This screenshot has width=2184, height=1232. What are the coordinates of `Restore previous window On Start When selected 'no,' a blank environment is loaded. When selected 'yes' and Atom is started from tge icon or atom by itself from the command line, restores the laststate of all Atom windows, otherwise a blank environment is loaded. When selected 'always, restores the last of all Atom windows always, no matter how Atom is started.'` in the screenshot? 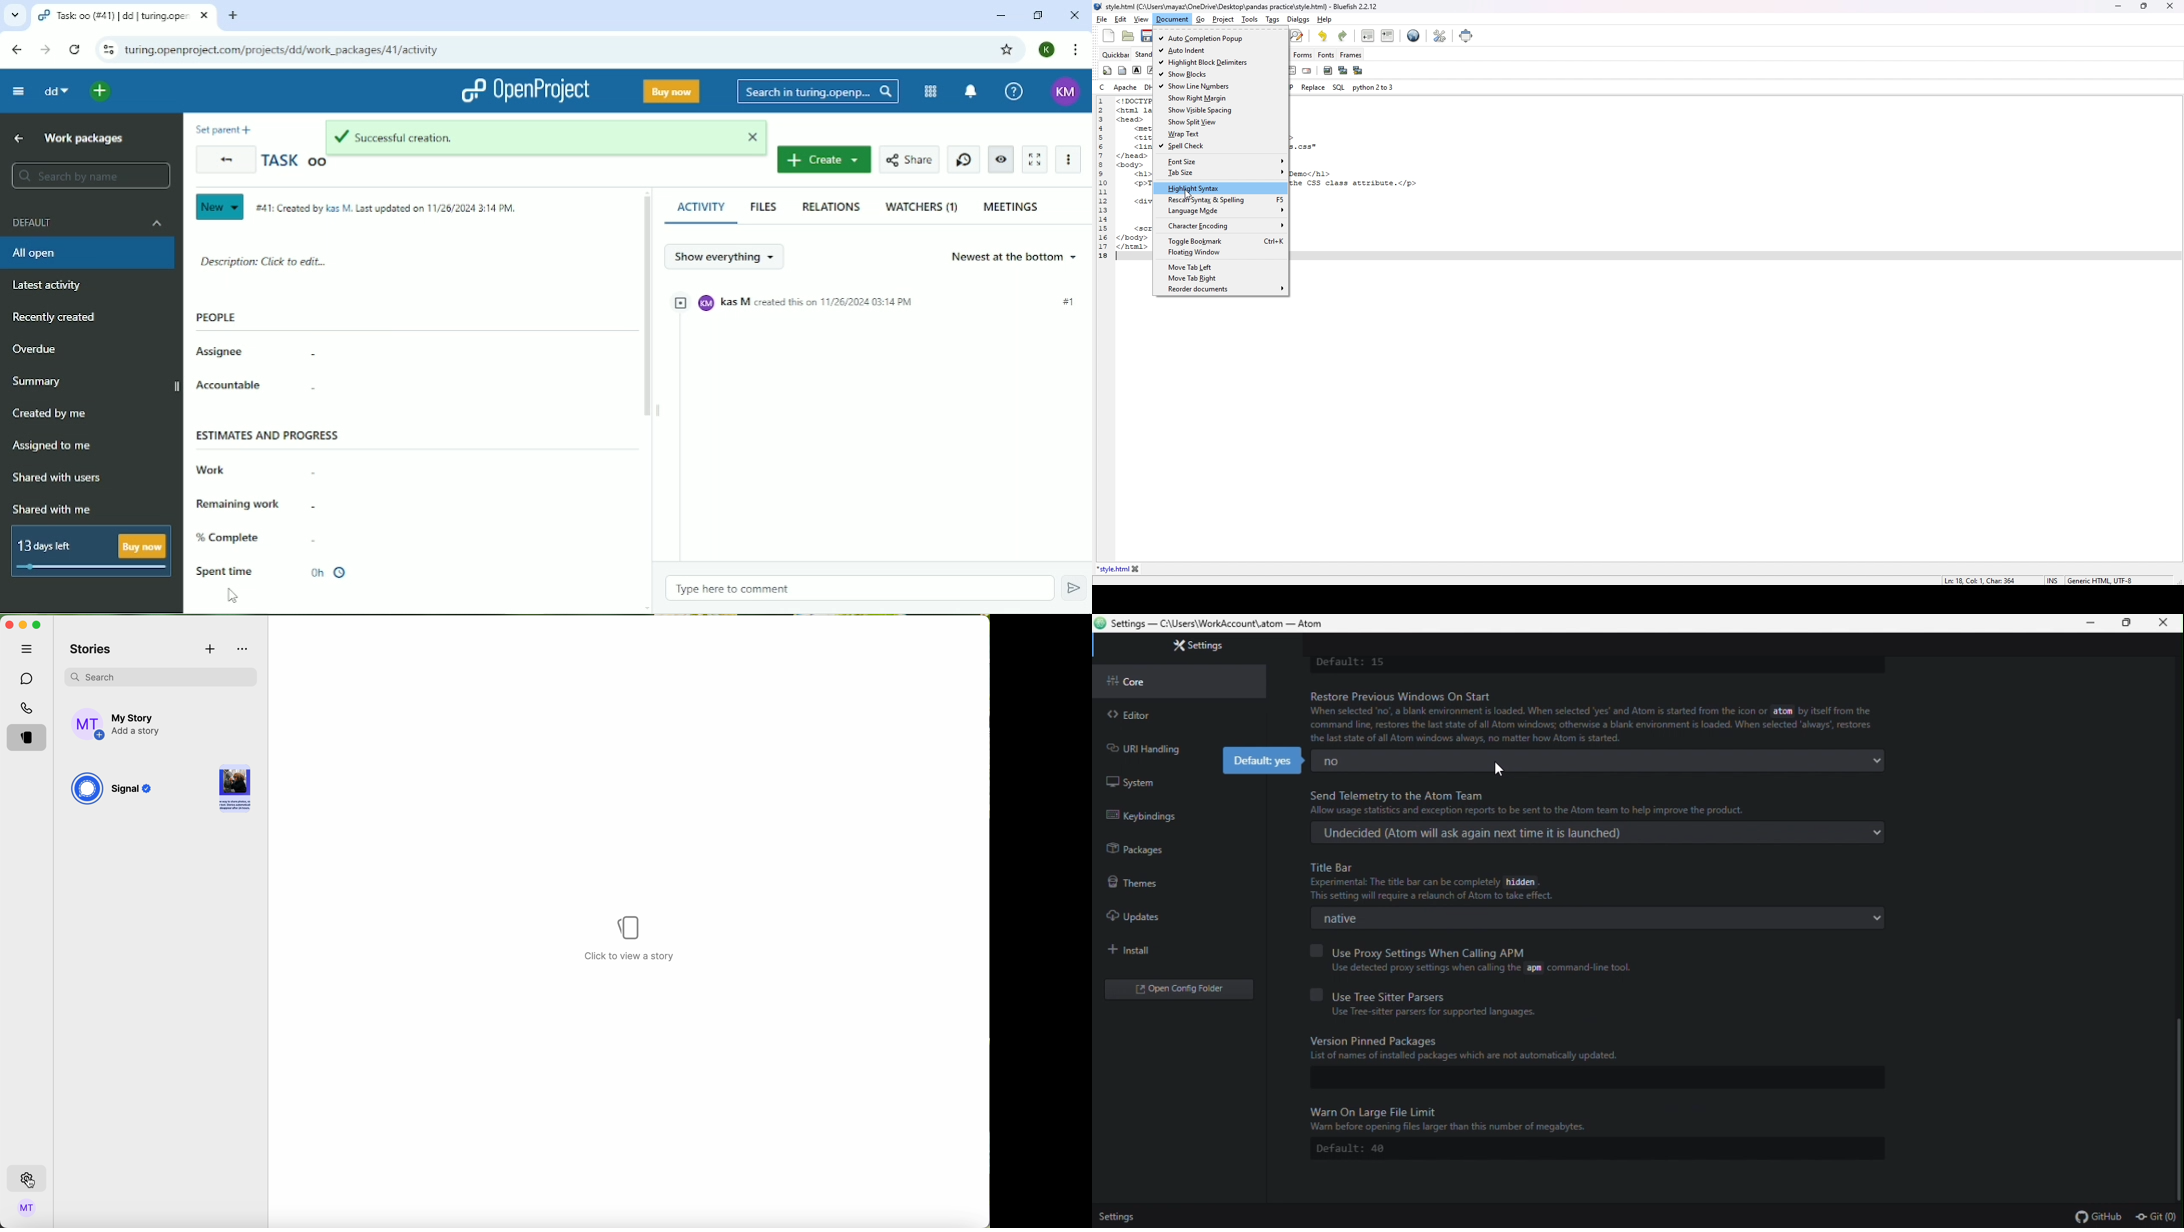 It's located at (1605, 715).